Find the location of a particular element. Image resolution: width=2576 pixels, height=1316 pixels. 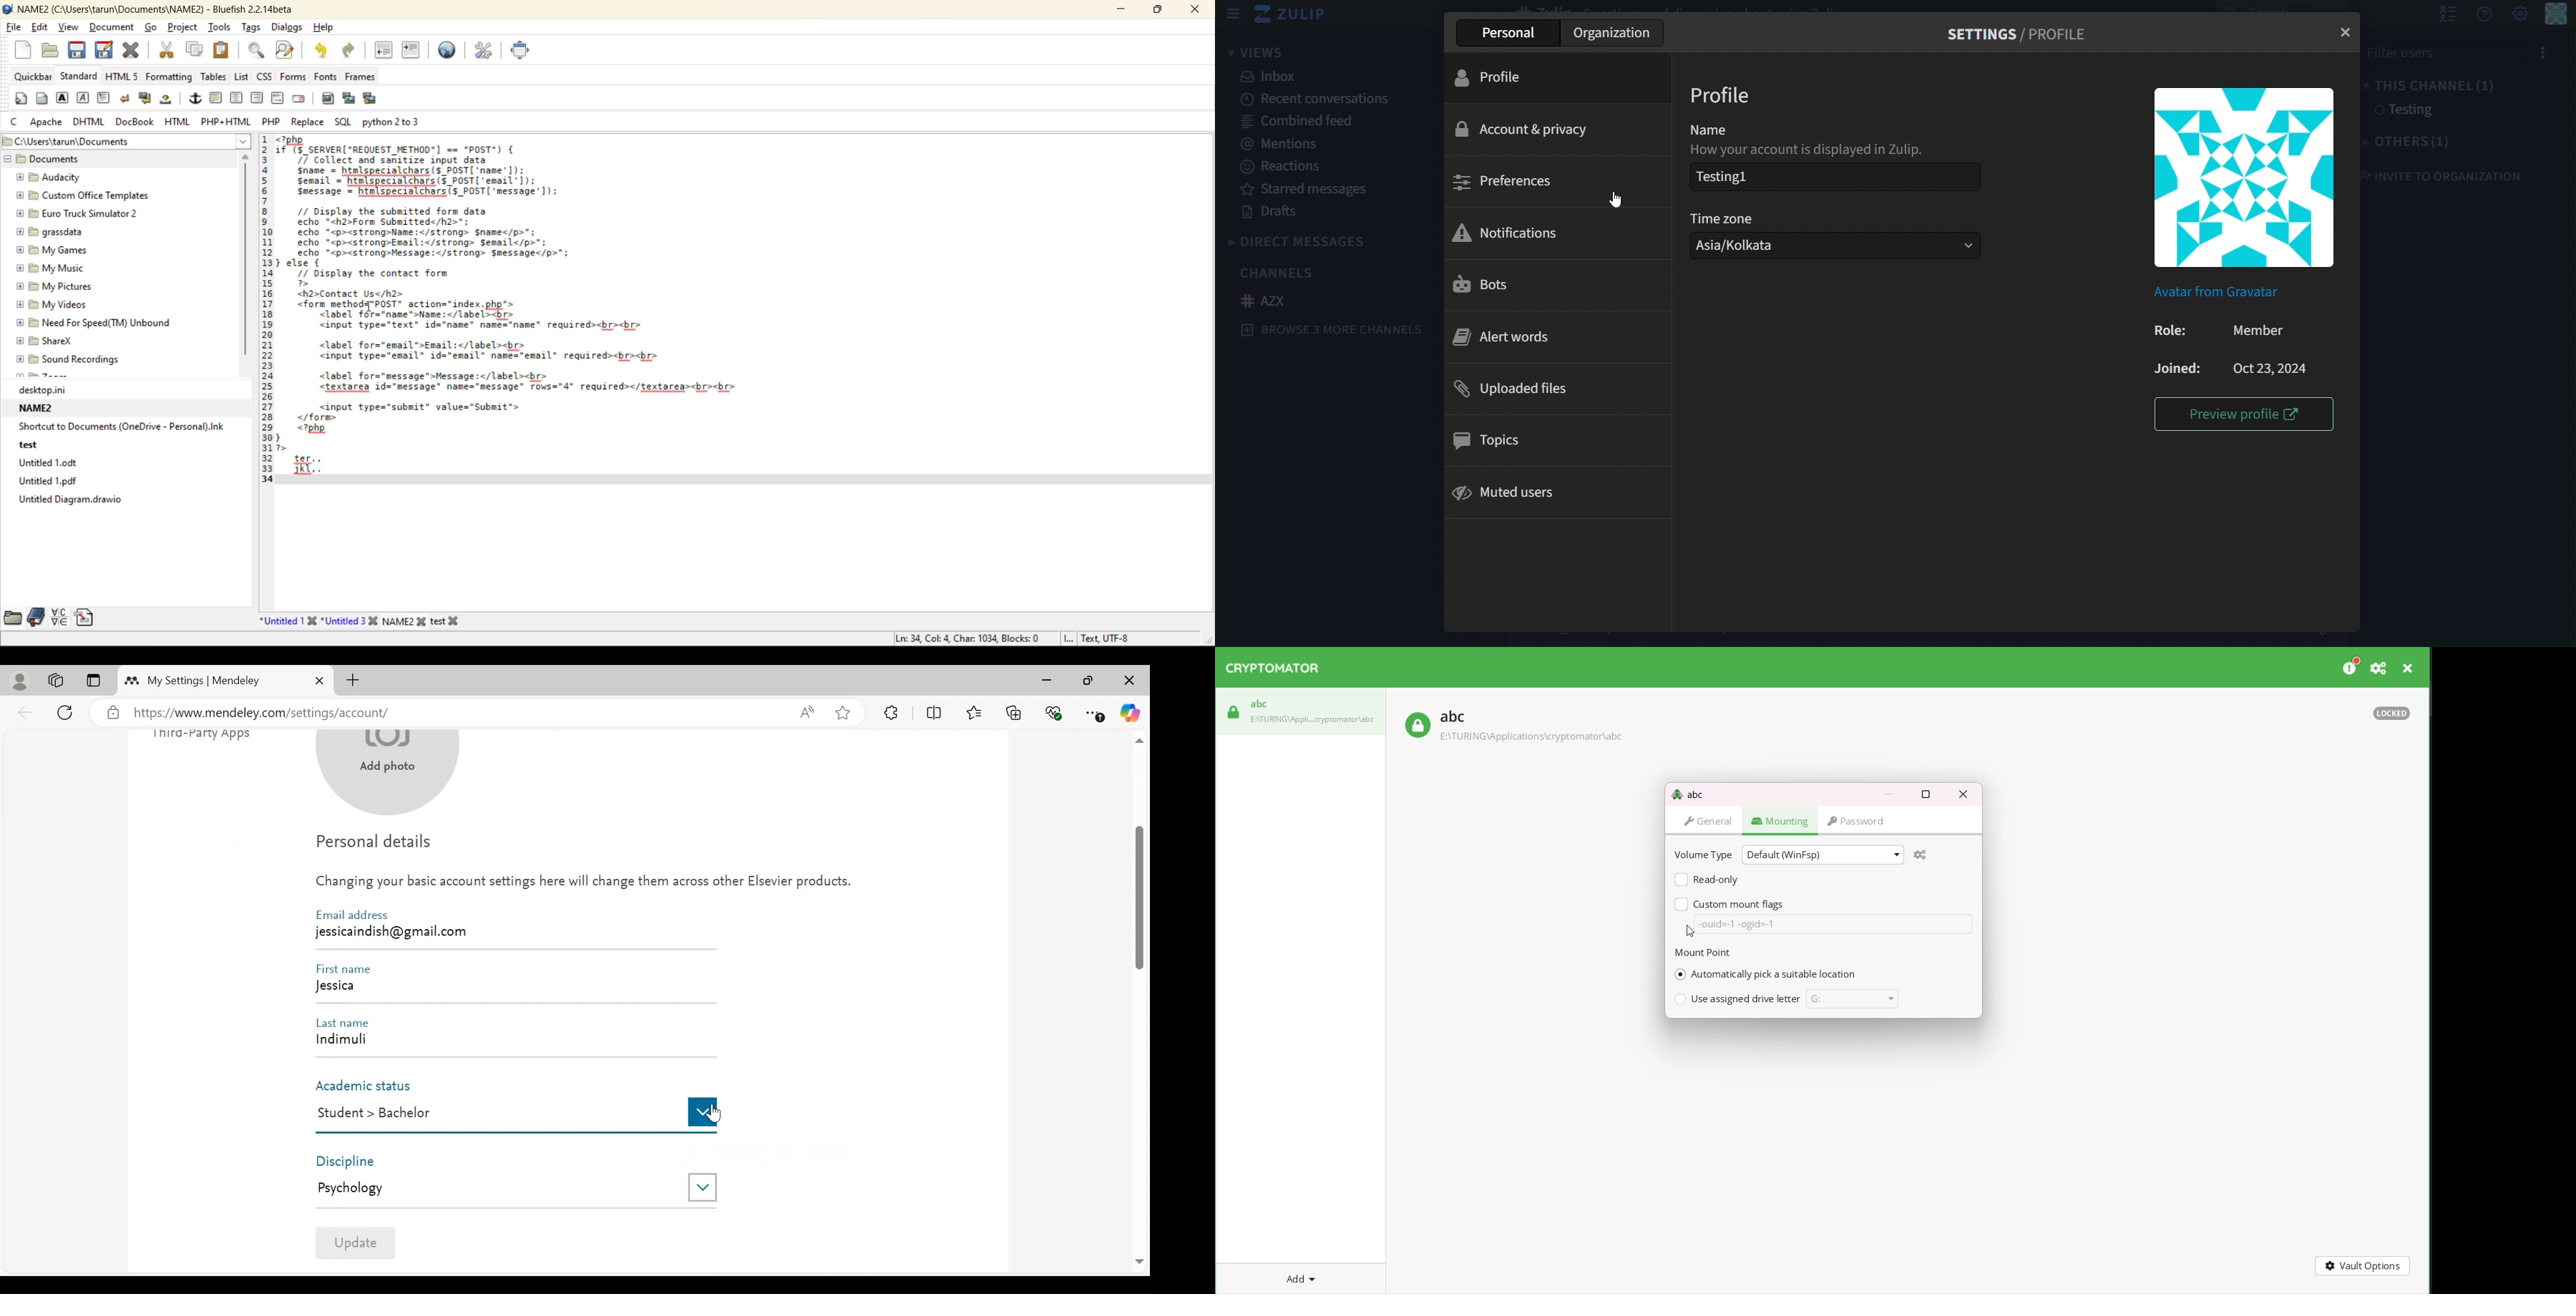

paragraph is located at coordinates (105, 97).